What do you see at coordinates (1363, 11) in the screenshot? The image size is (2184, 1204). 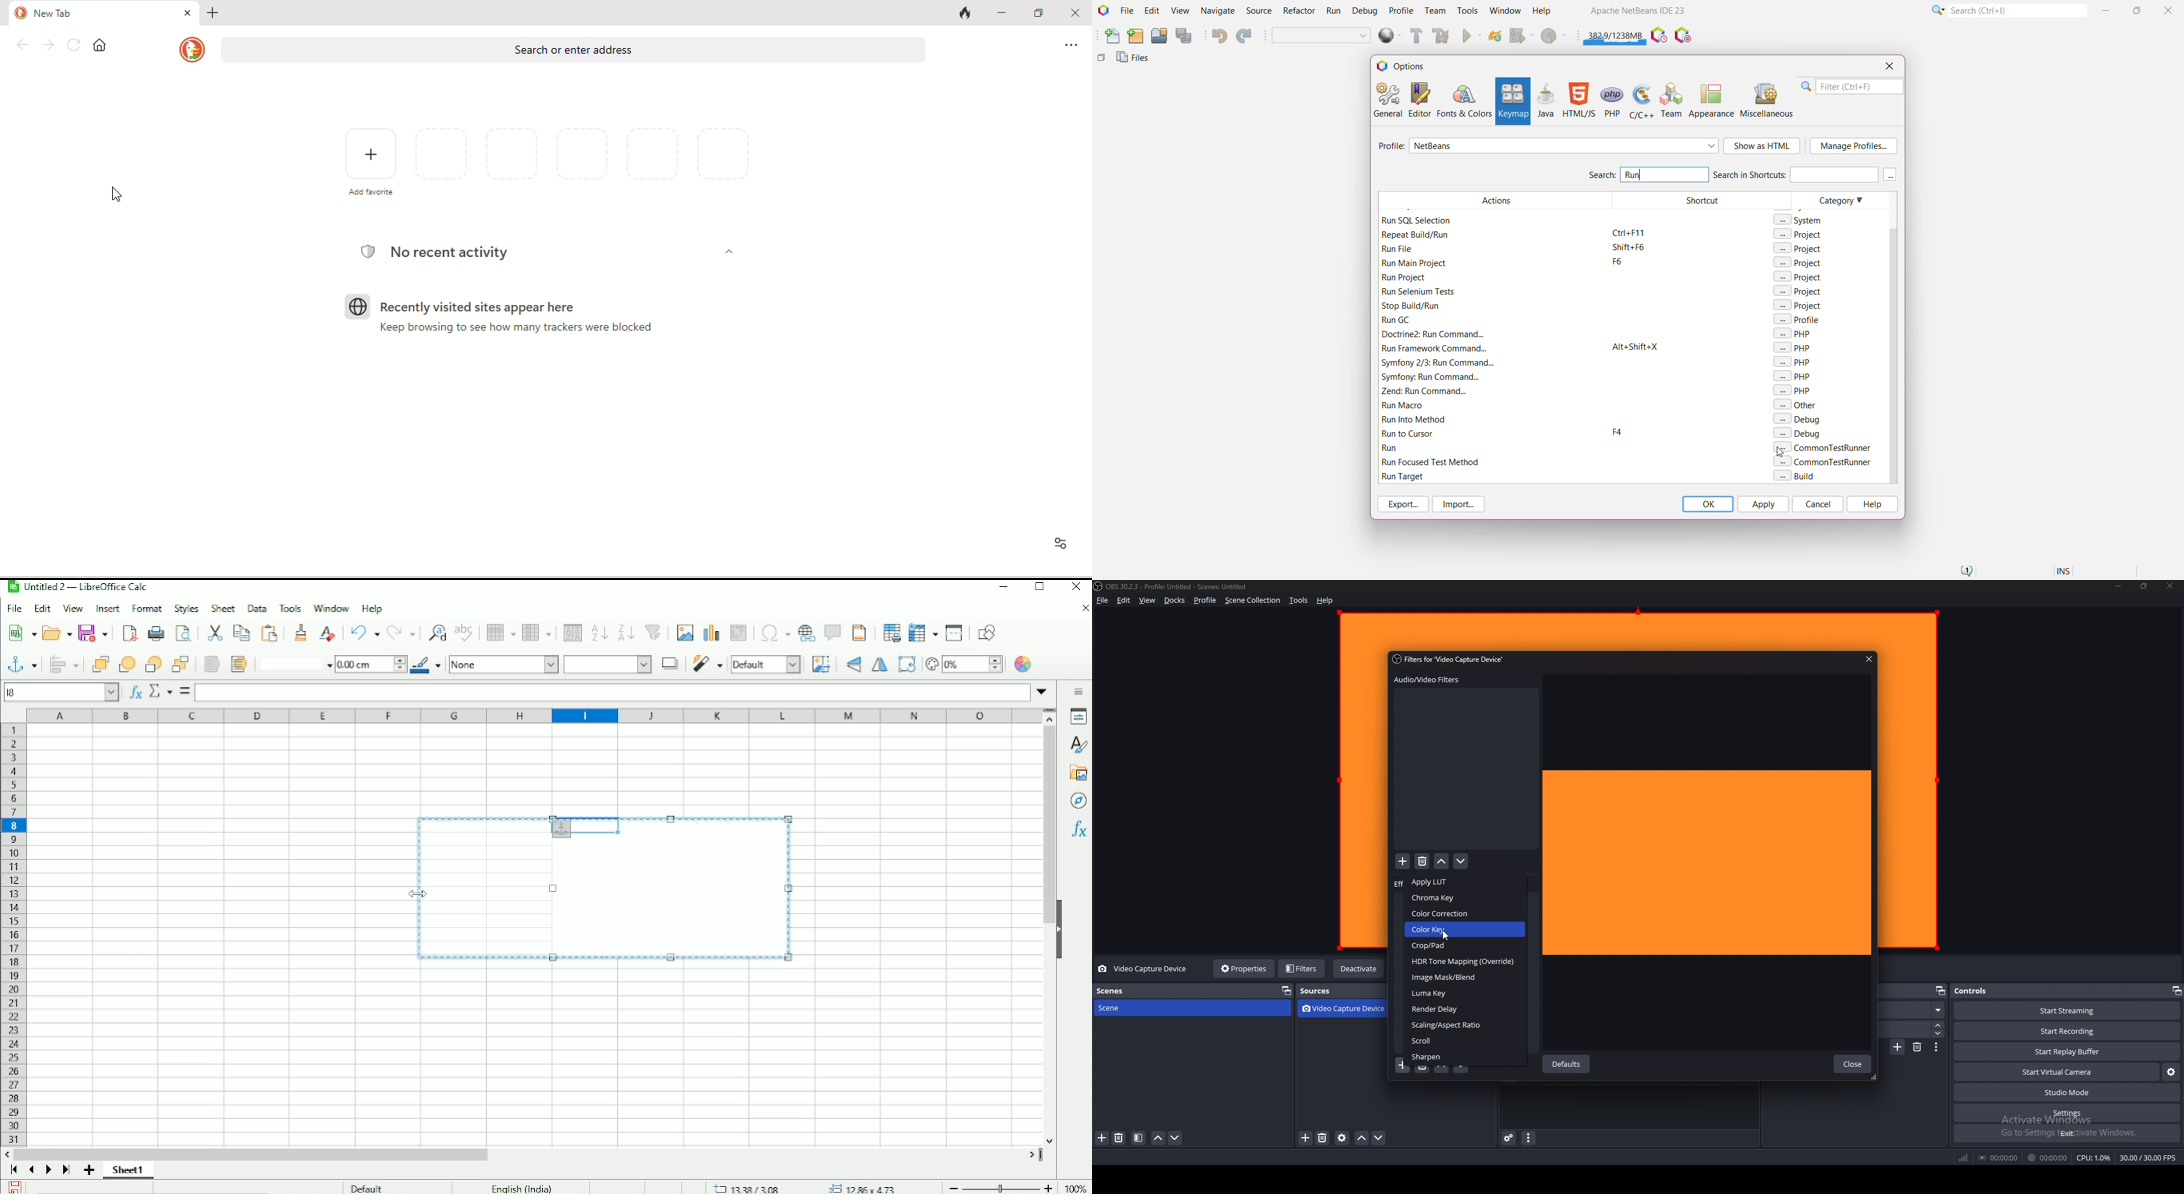 I see `Debug ` at bounding box center [1363, 11].